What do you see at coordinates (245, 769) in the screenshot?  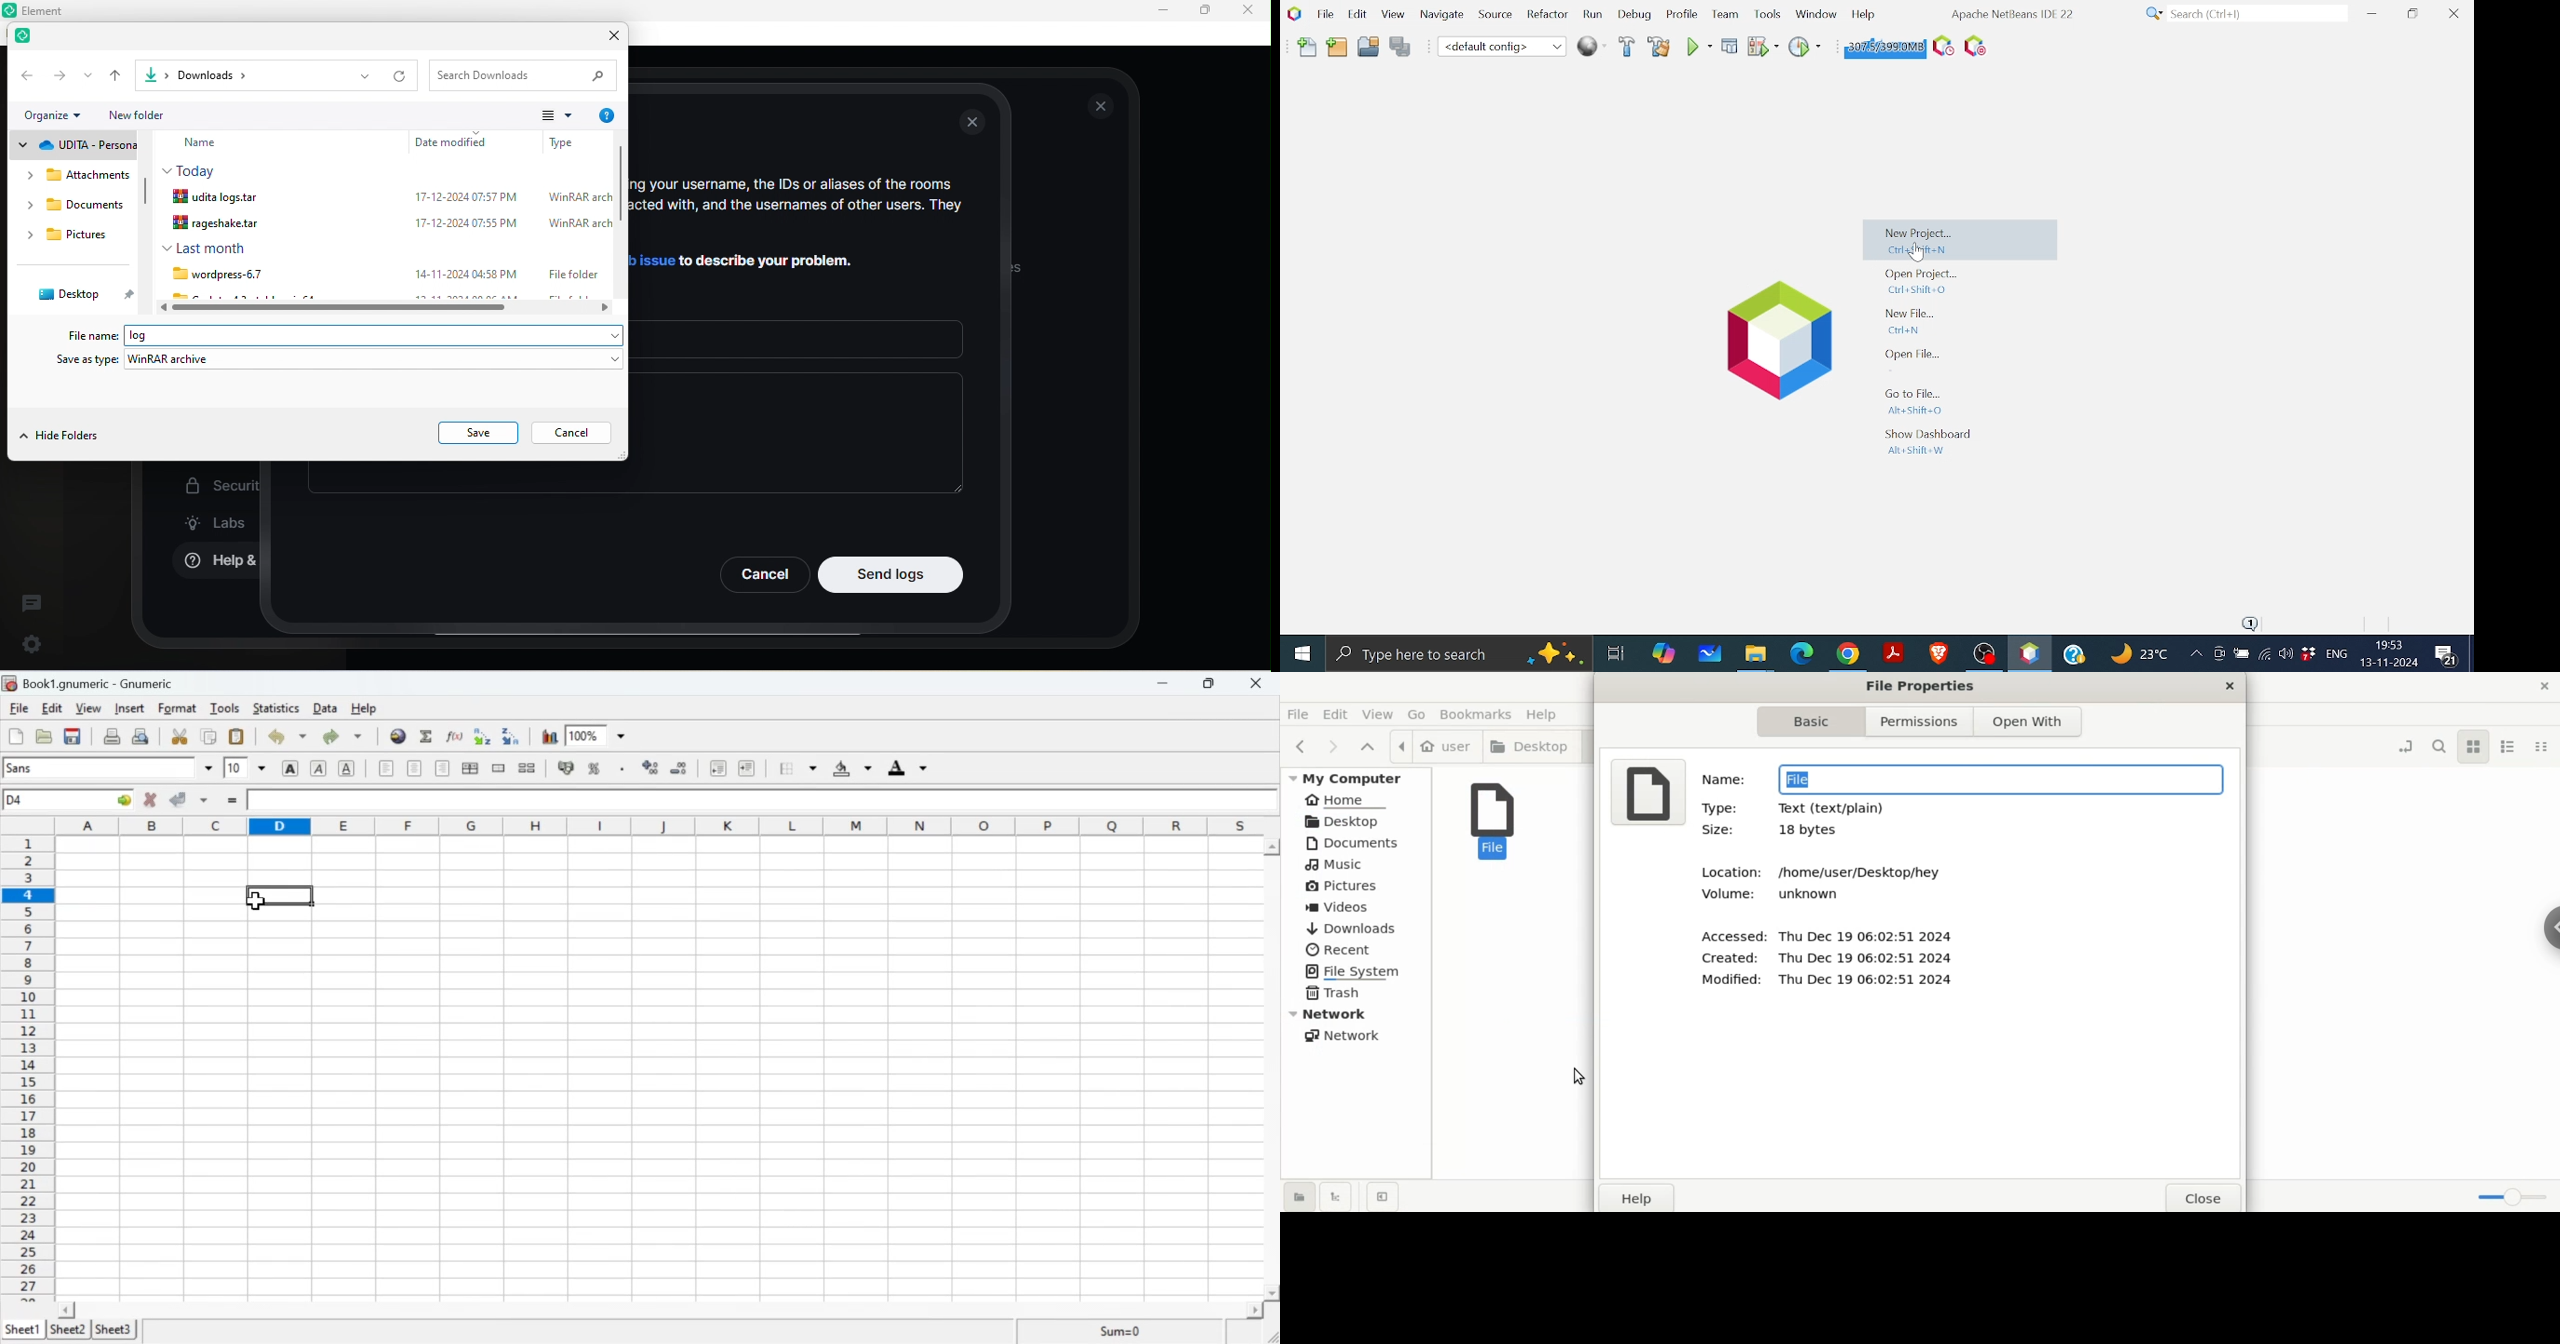 I see `Font size` at bounding box center [245, 769].